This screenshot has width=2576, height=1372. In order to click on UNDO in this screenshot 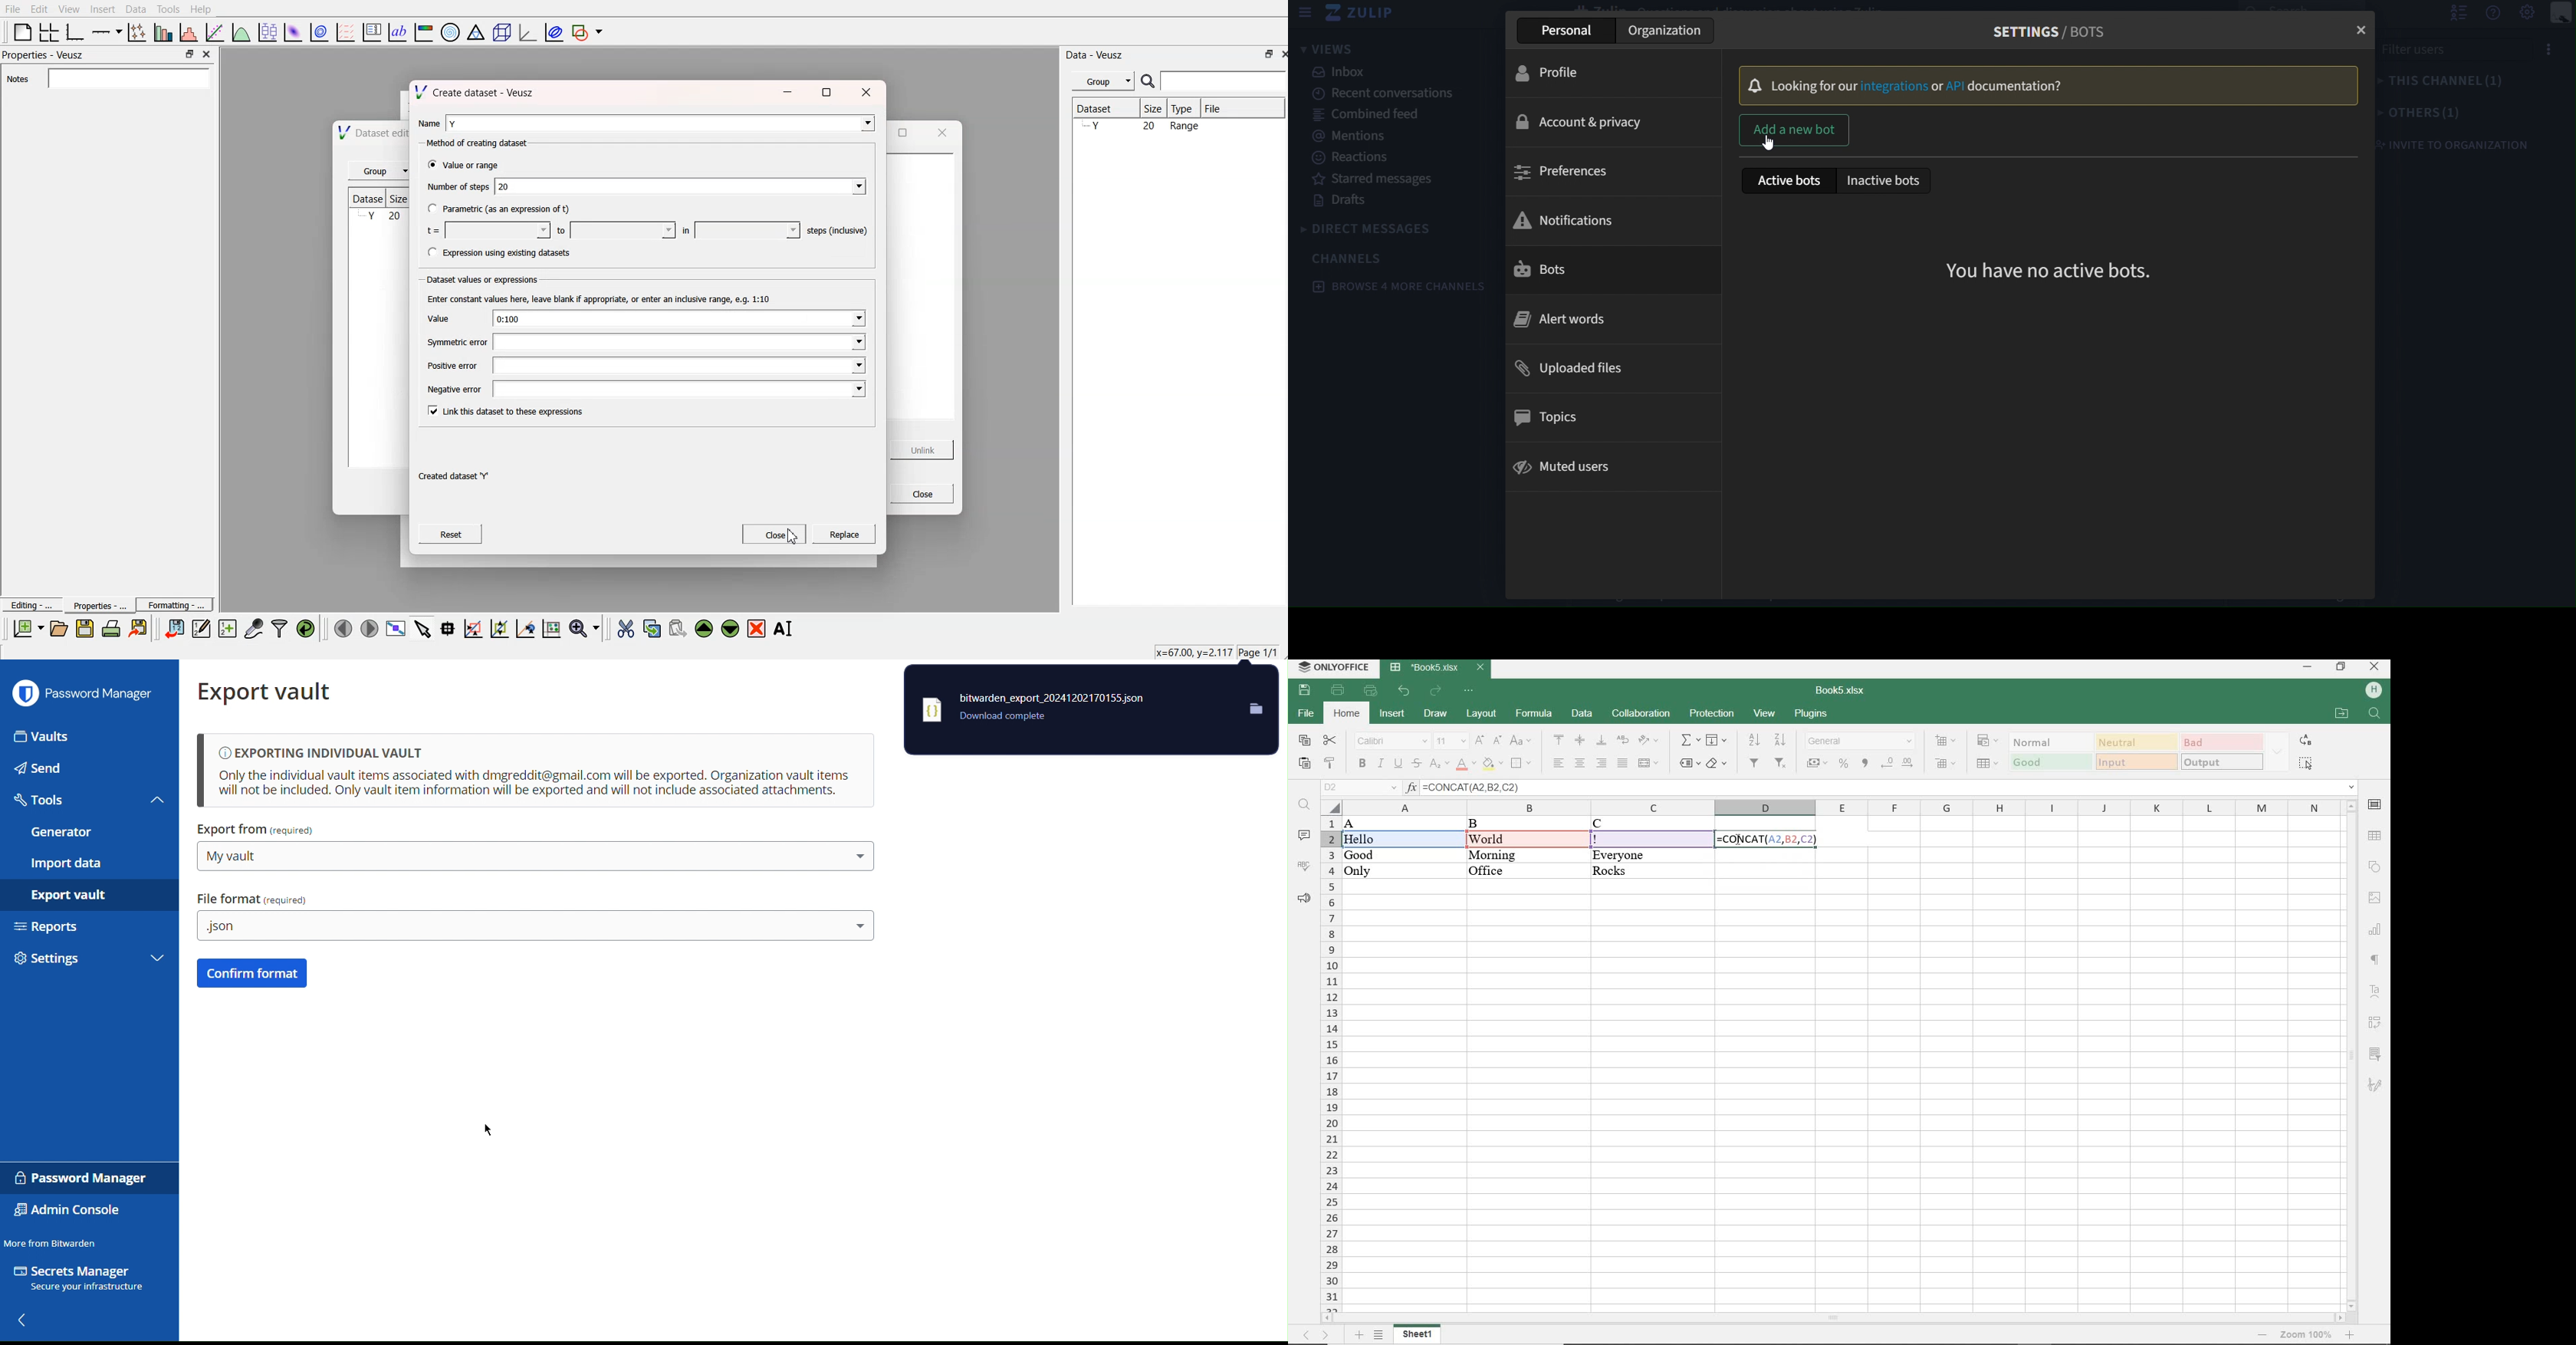, I will do `click(1404, 690)`.